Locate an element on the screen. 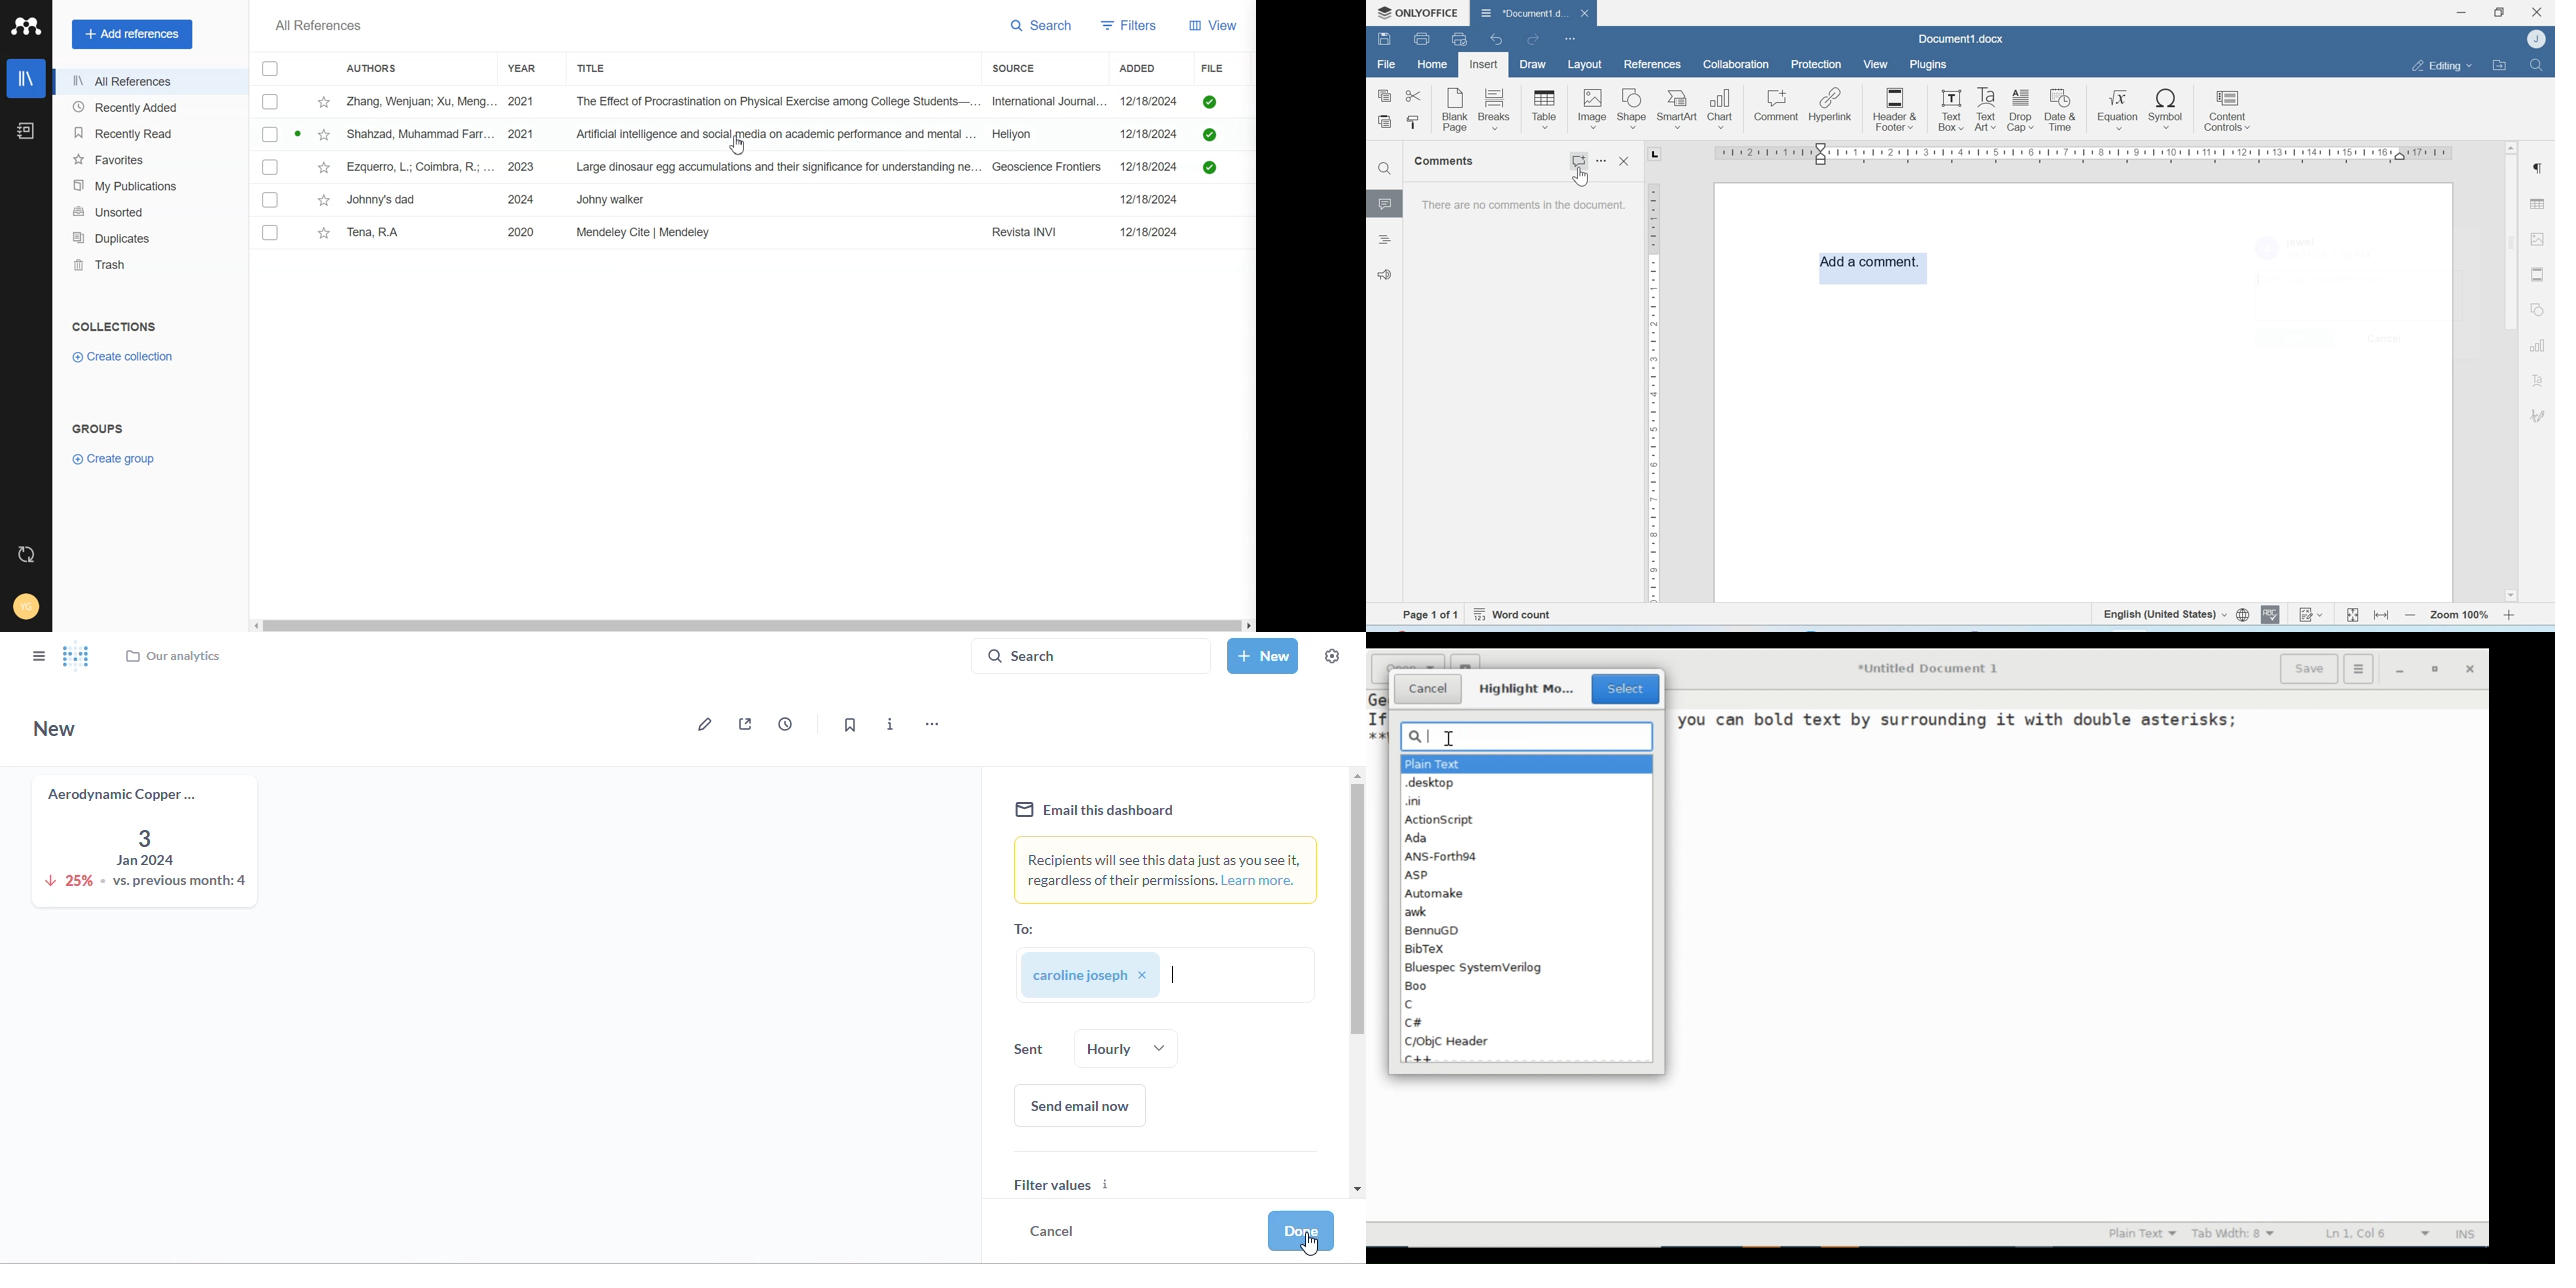  Headings is located at coordinates (1384, 241).